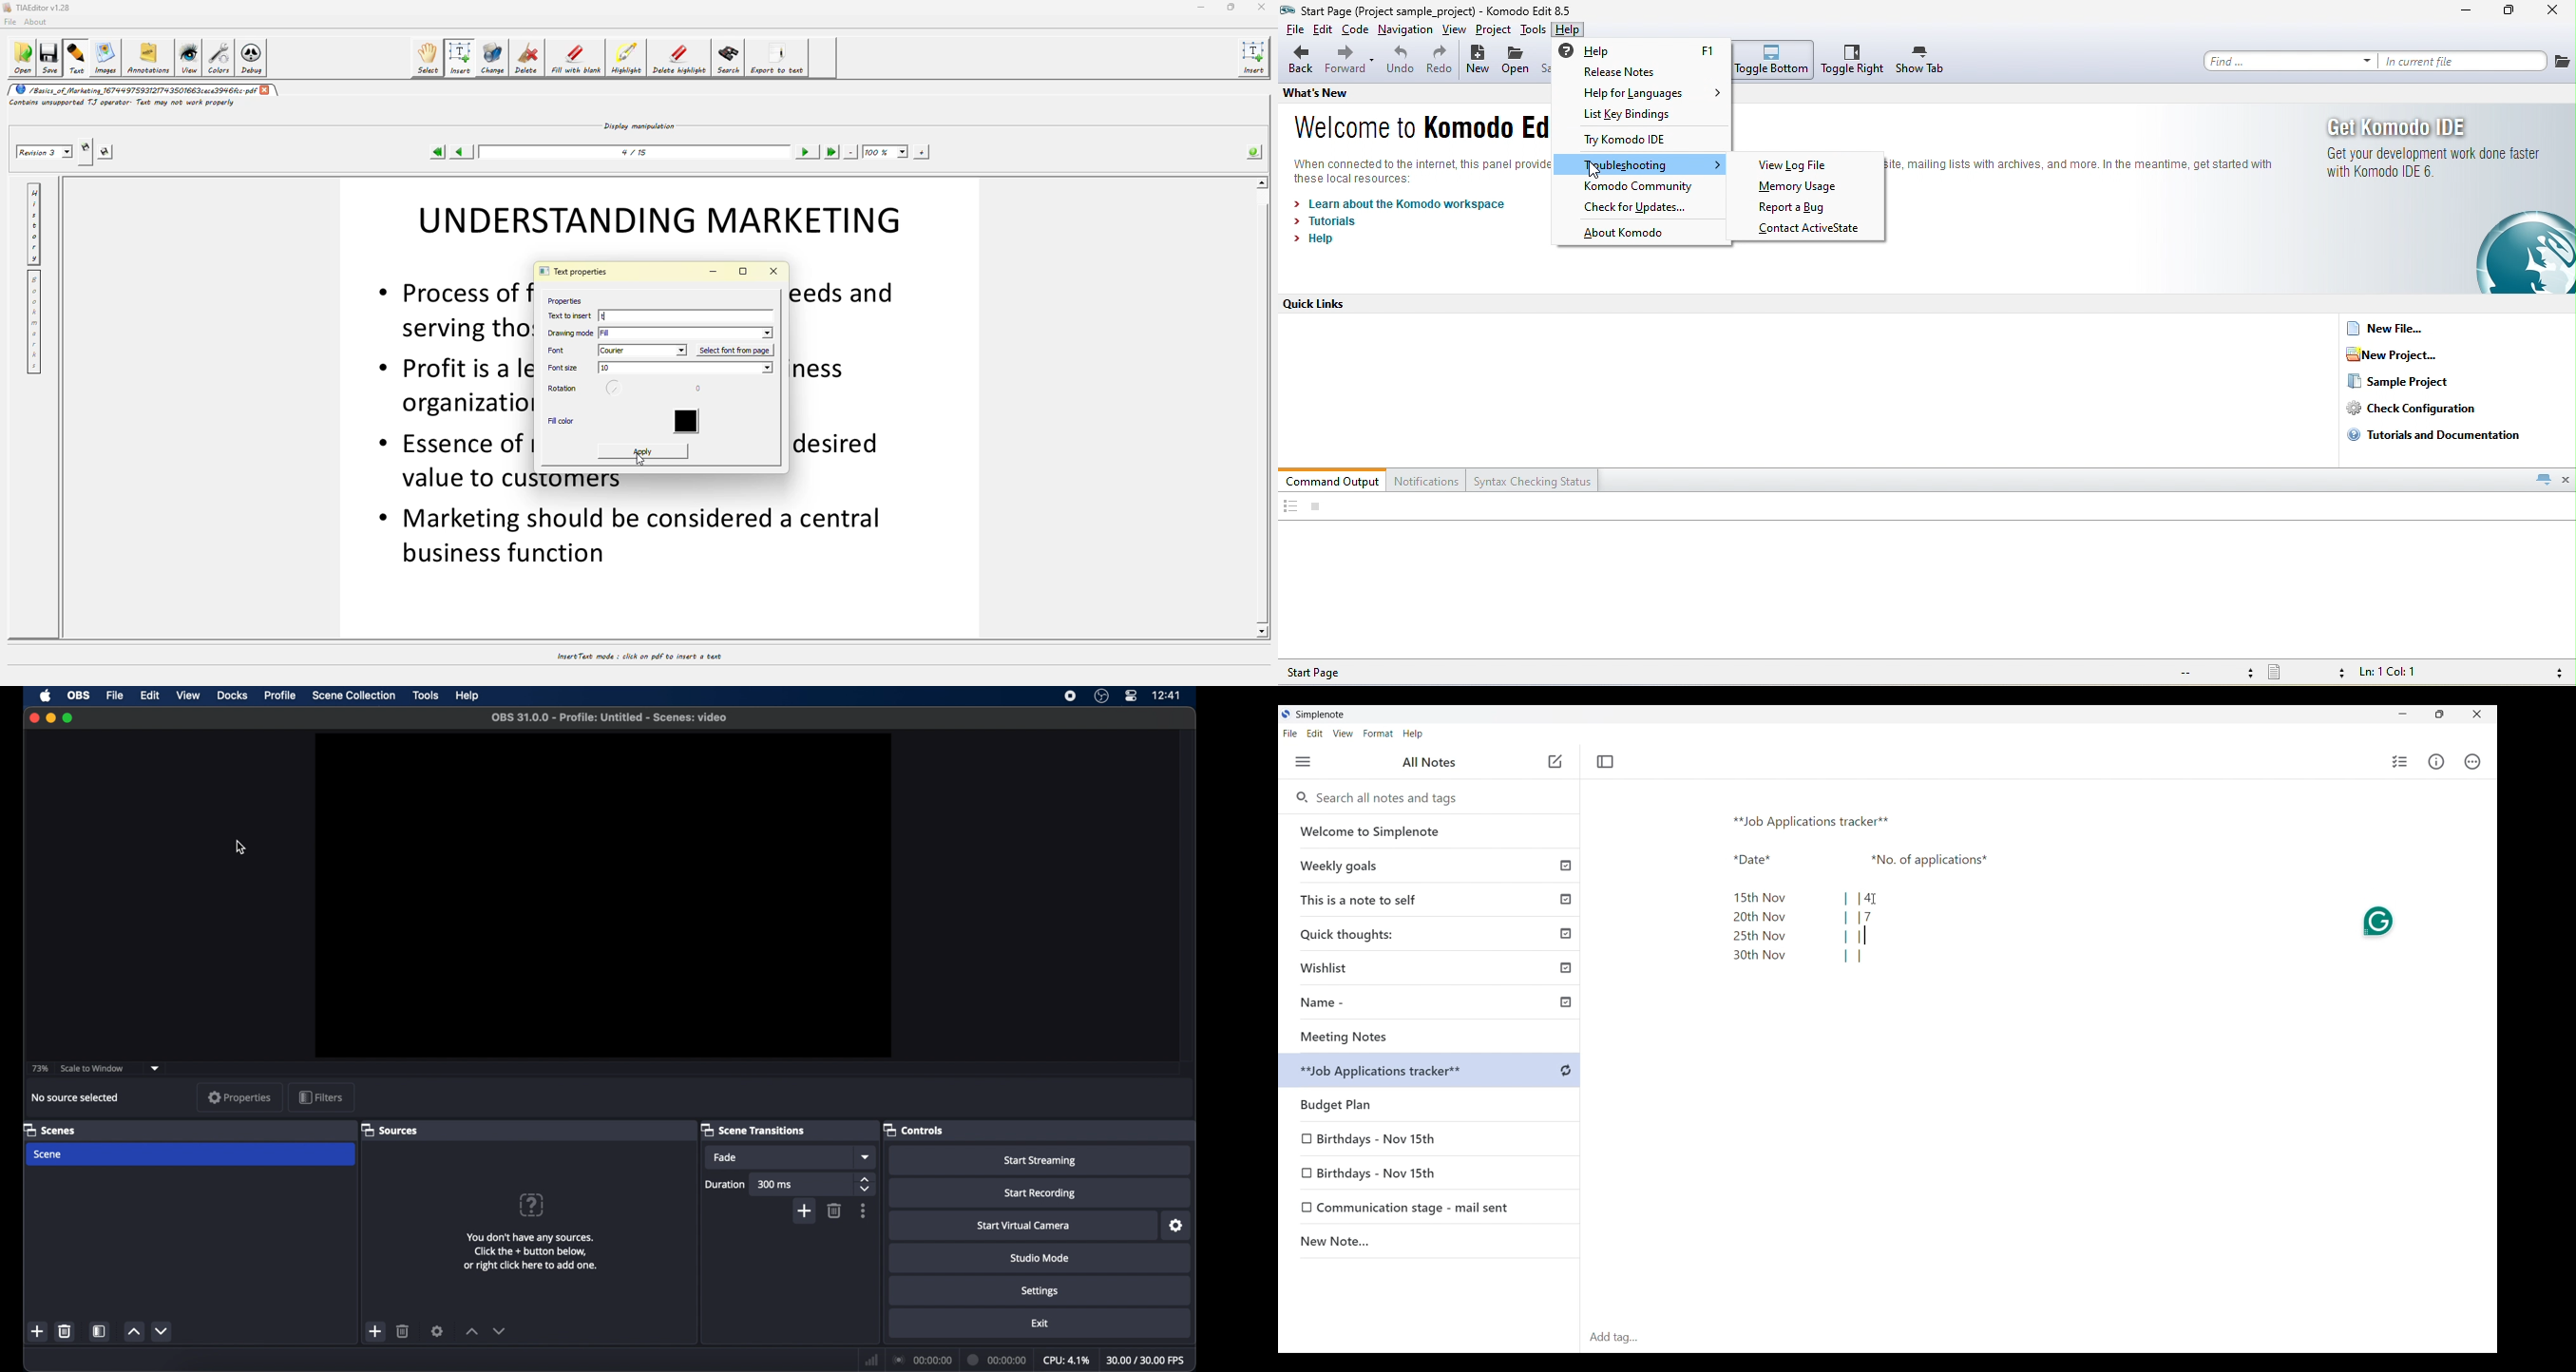 The image size is (2576, 1372). I want to click on Grammarly extension on, so click(2380, 921).